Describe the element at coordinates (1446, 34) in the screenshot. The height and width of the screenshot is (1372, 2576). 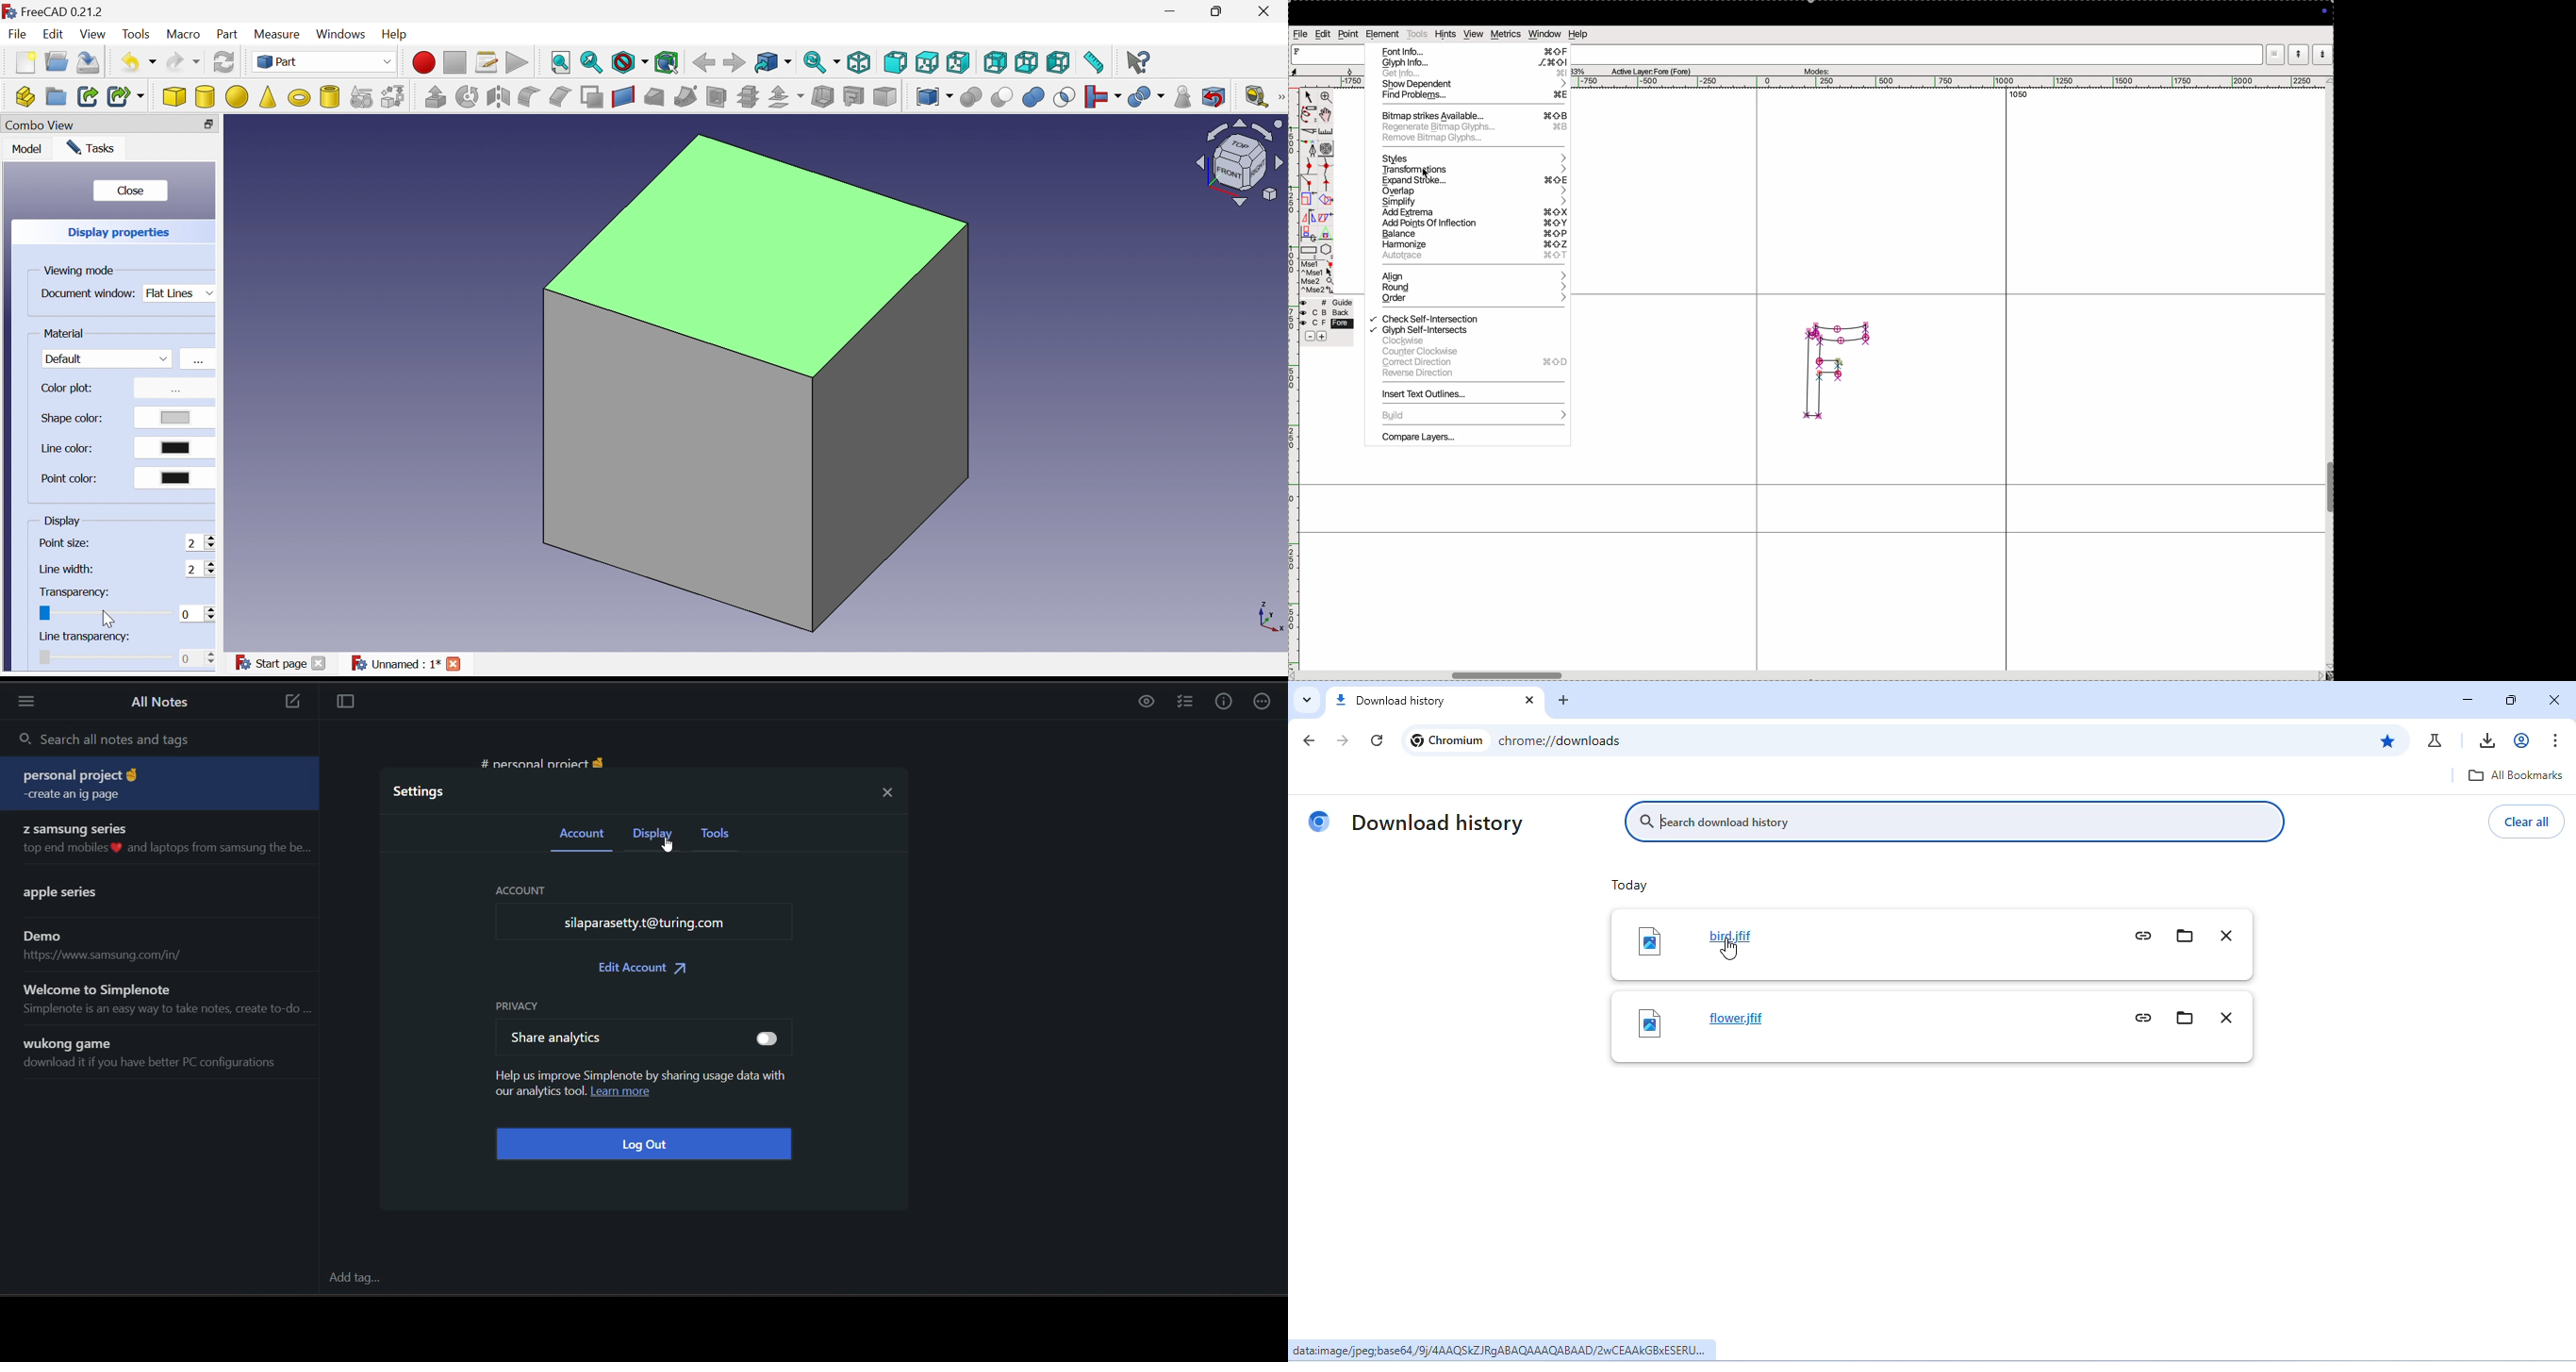
I see `hints` at that location.